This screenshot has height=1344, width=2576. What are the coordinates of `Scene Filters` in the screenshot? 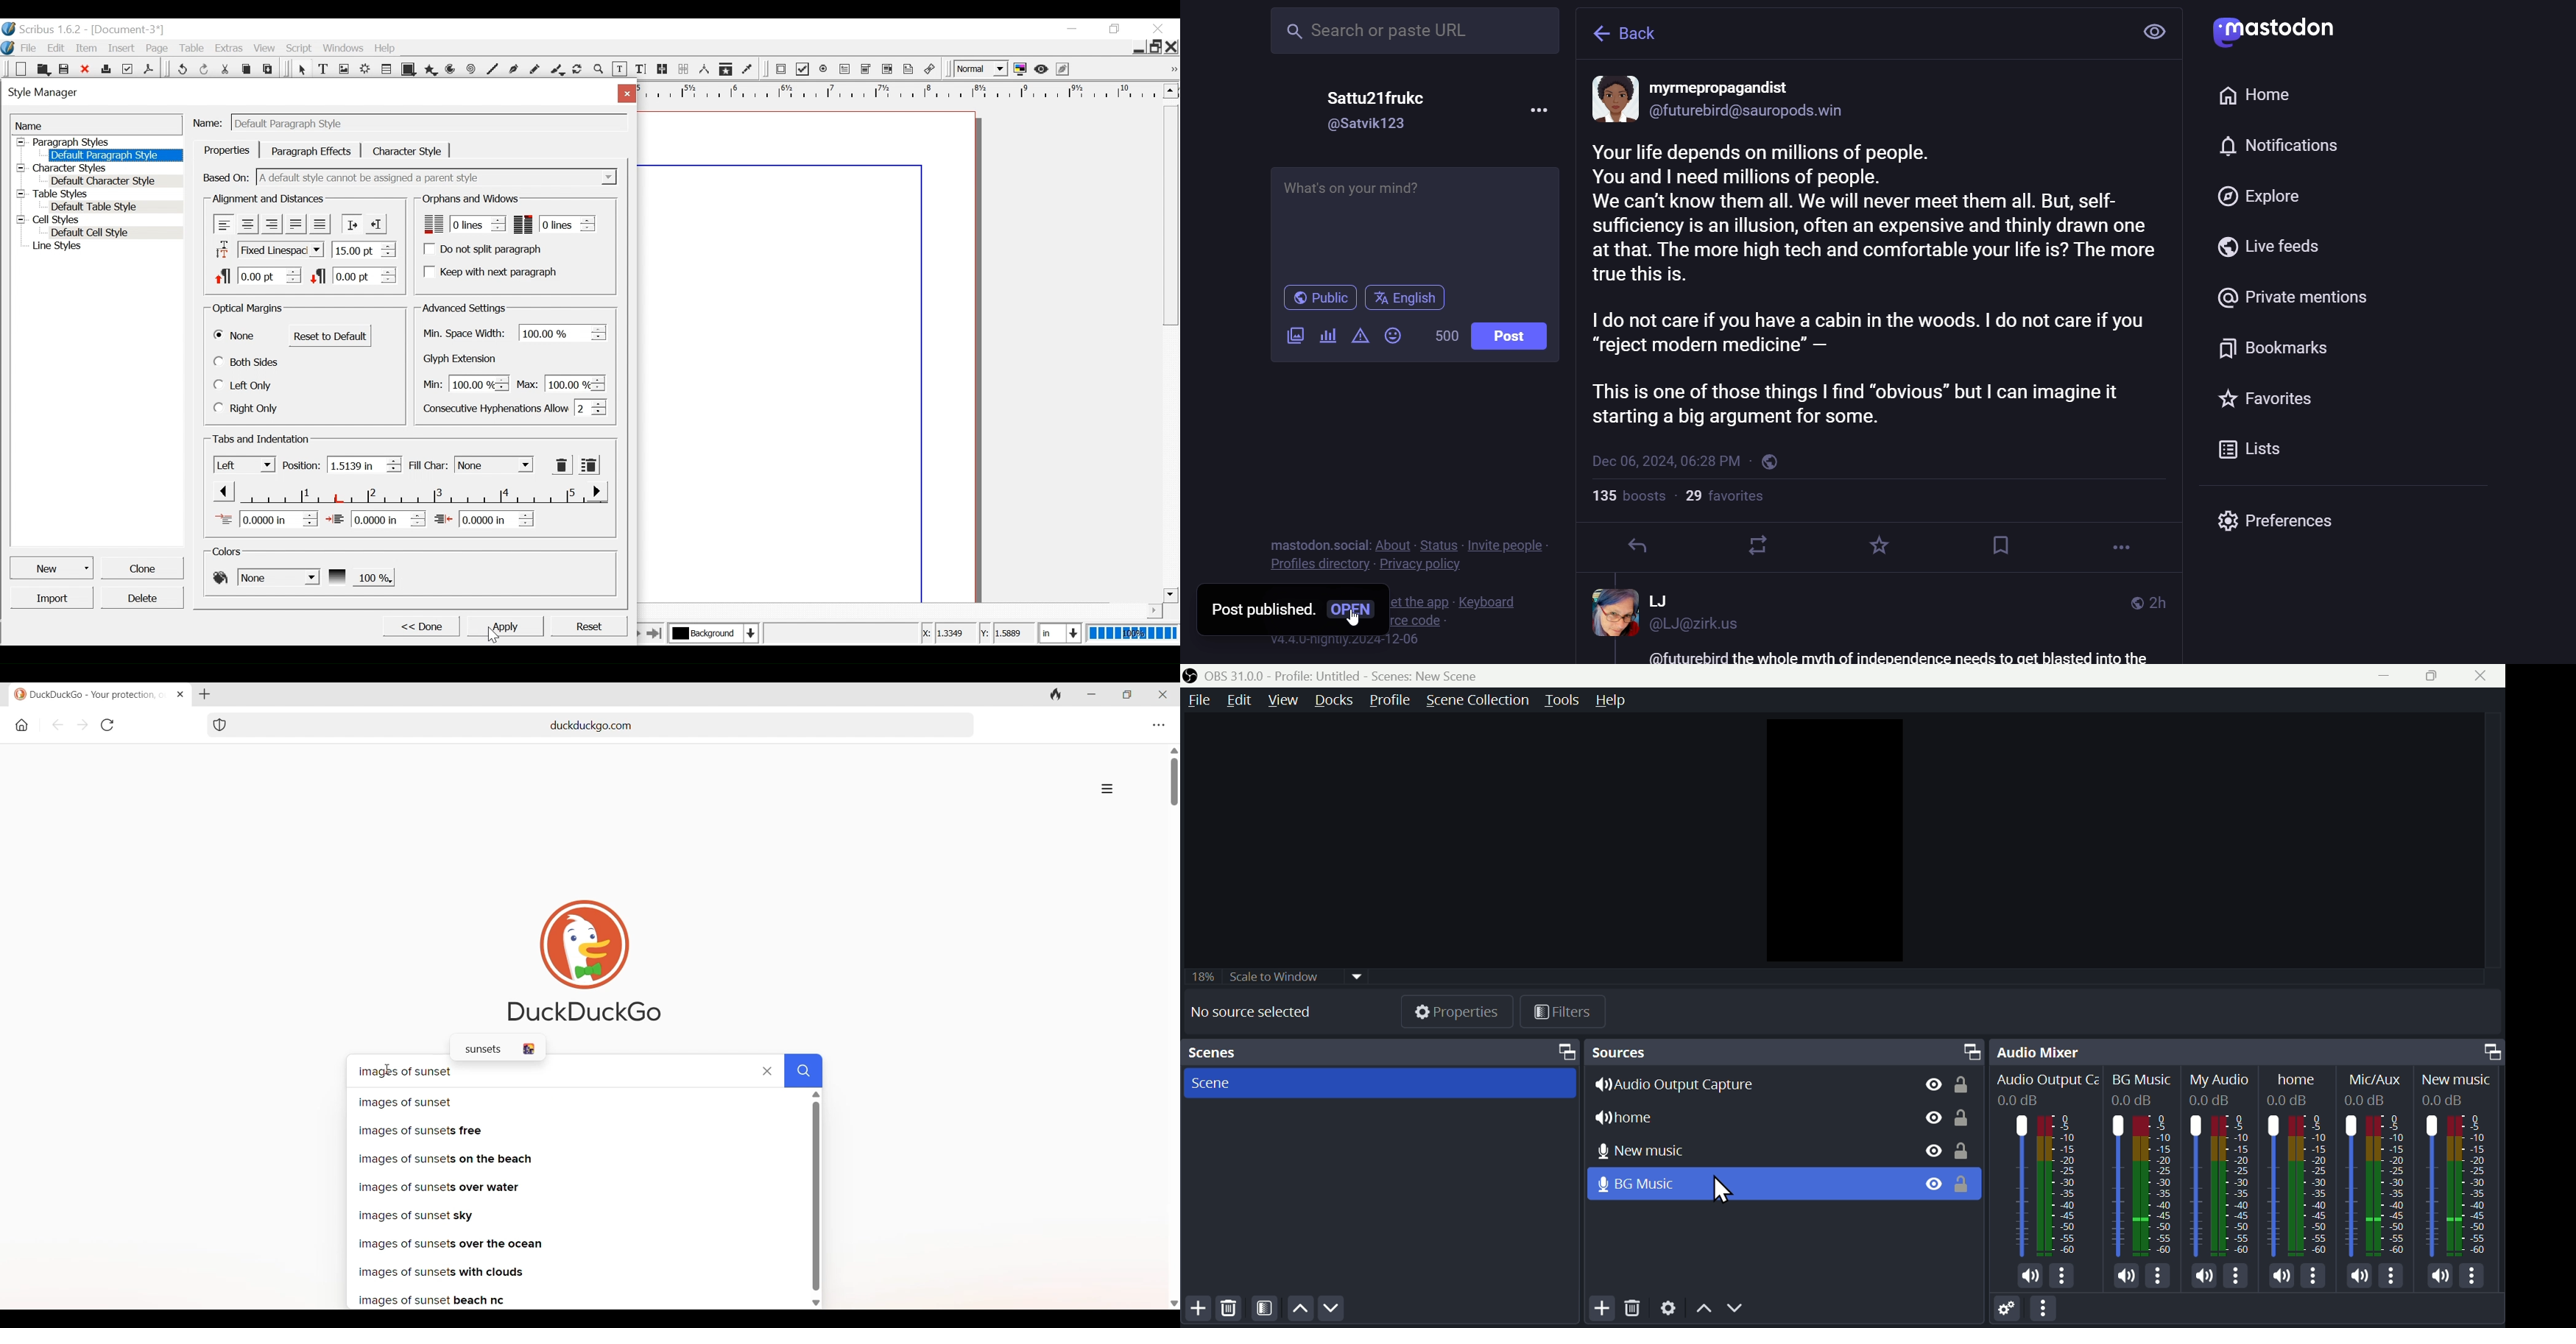 It's located at (1269, 1309).